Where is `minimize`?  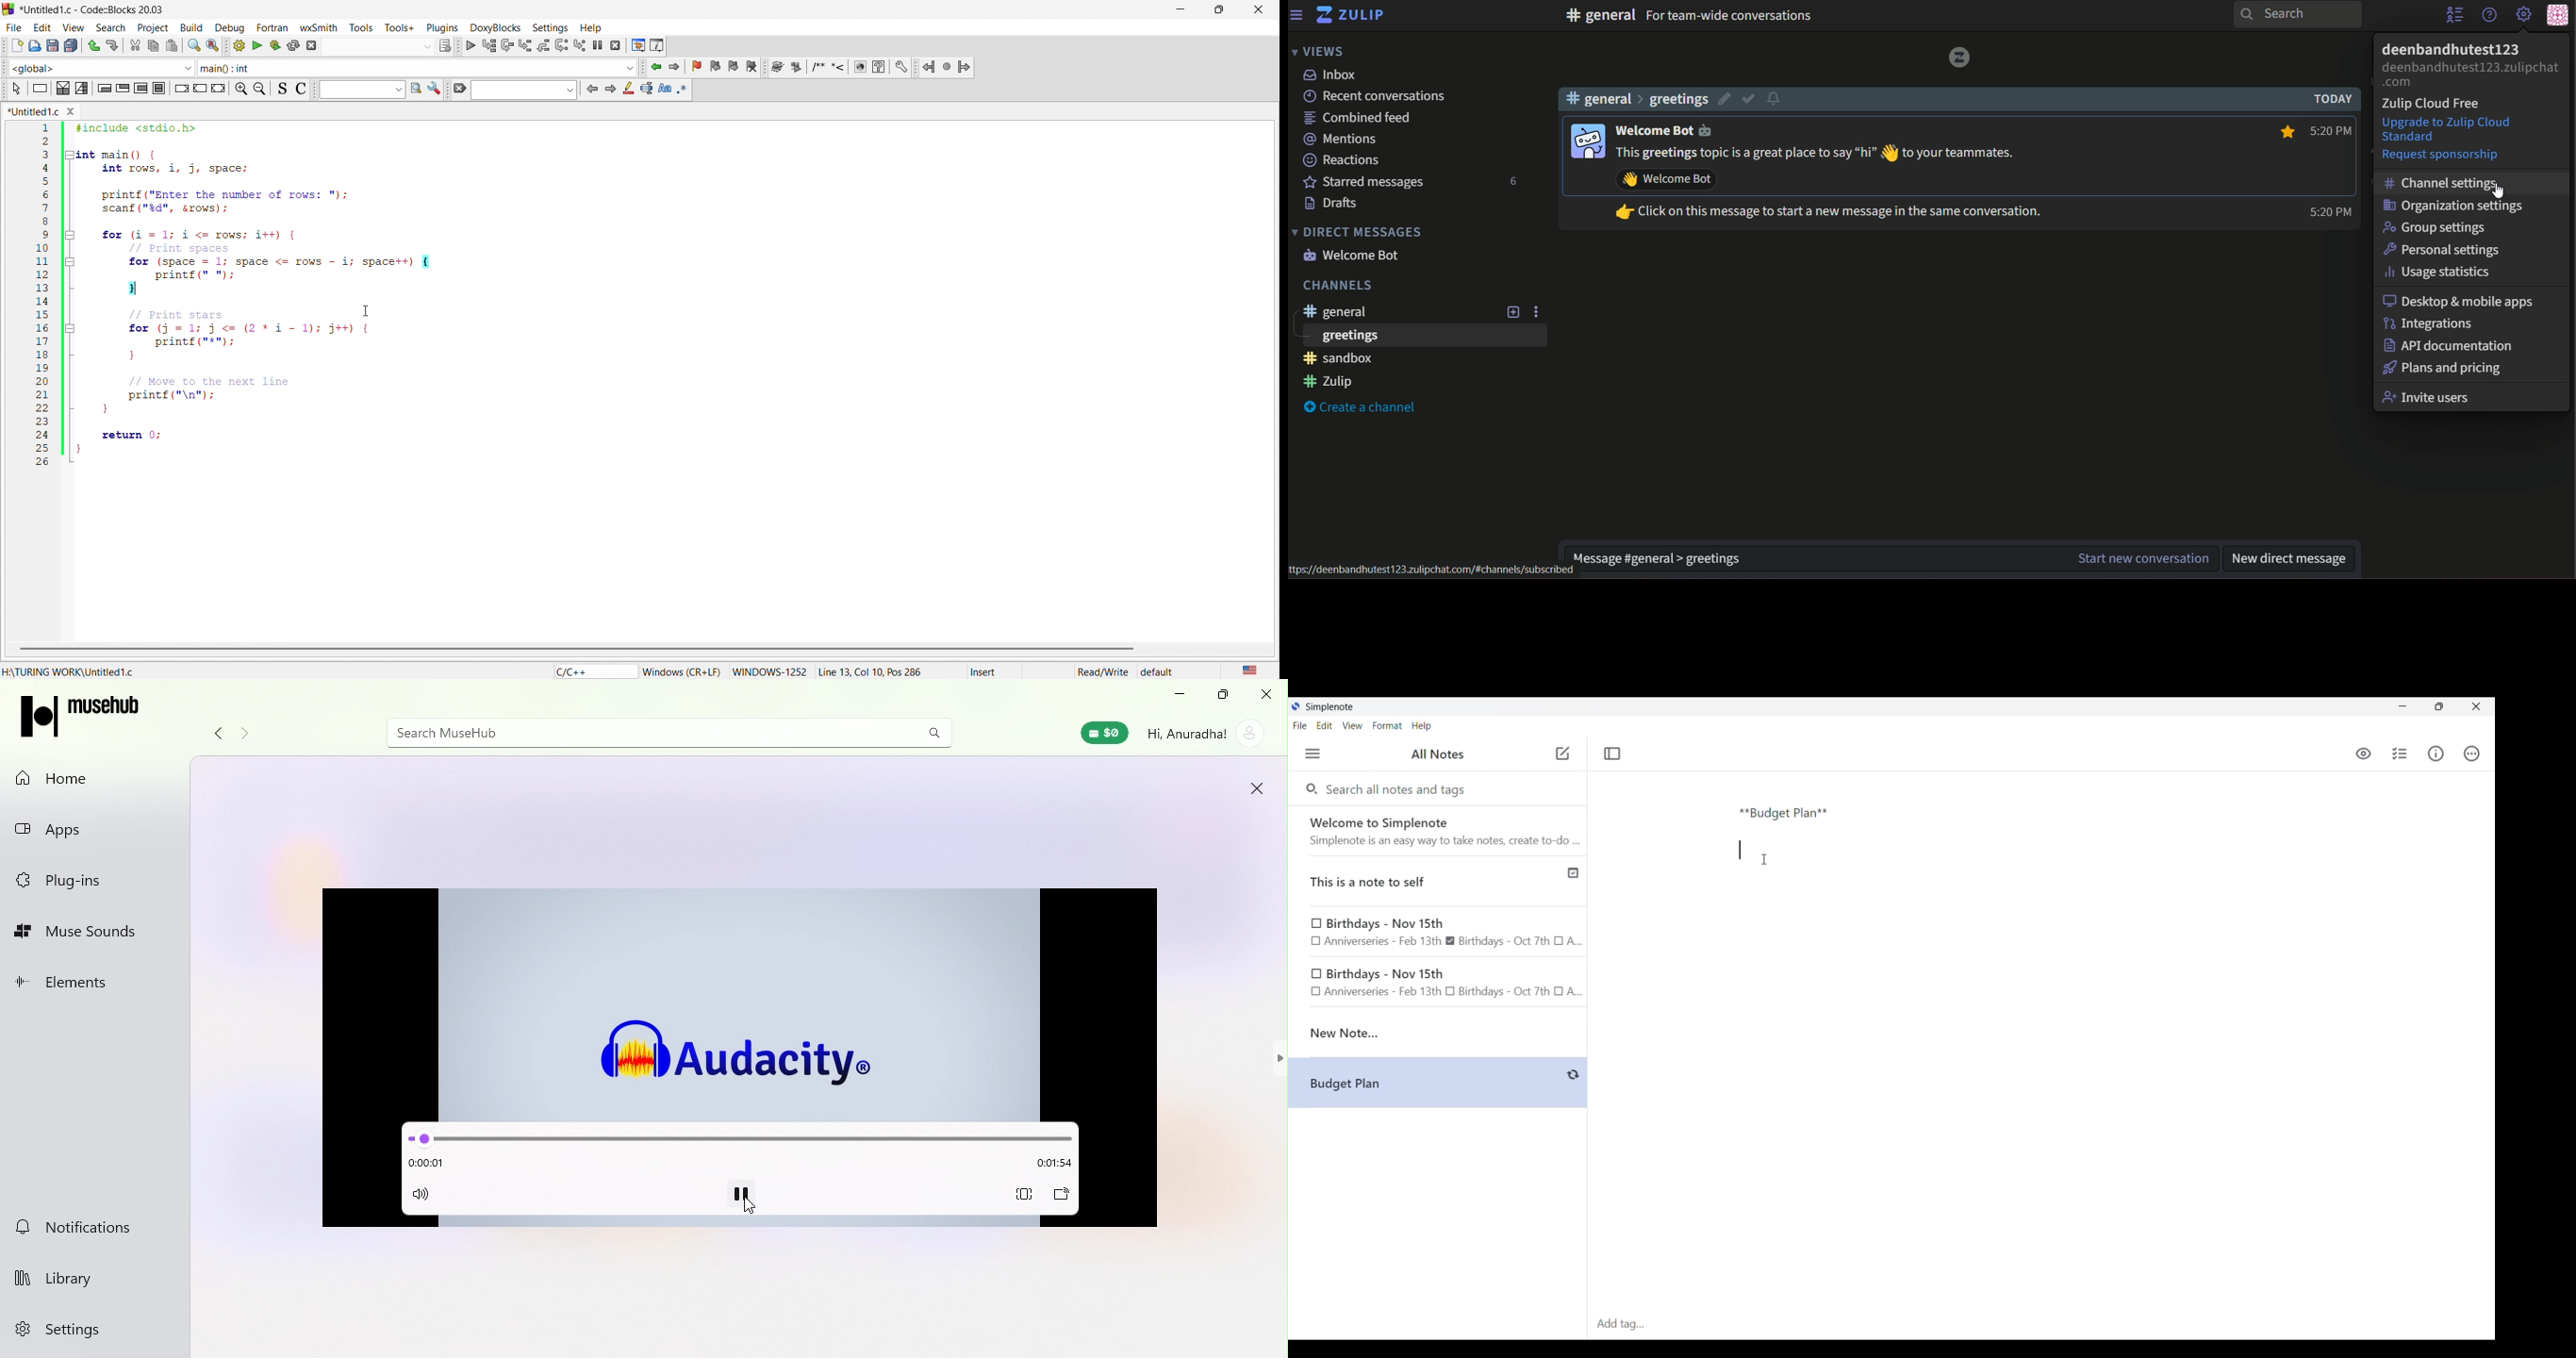 minimize is located at coordinates (1179, 9).